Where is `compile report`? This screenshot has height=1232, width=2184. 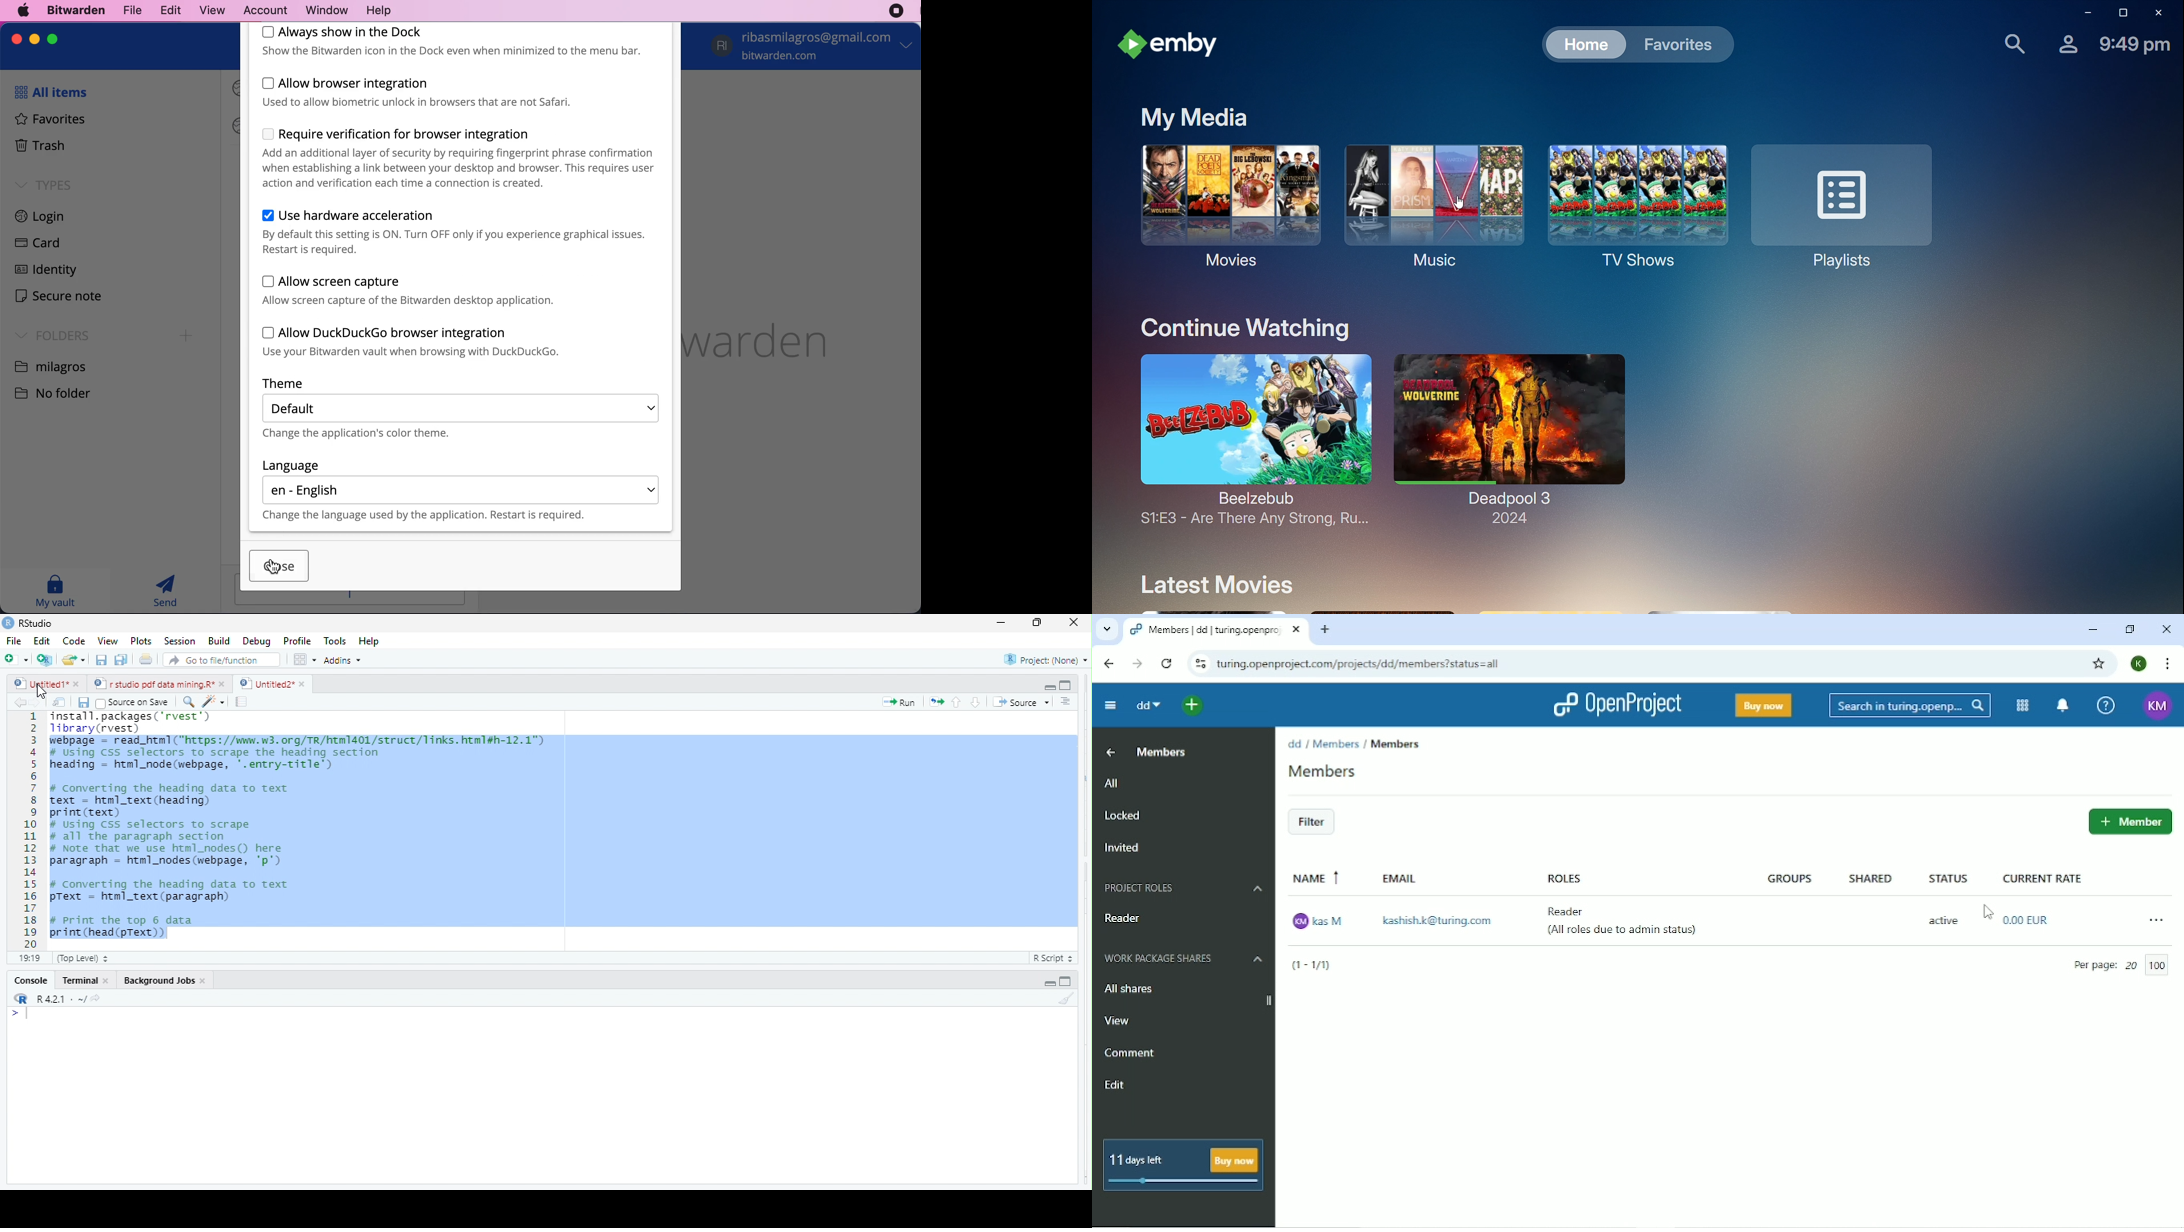
compile report is located at coordinates (243, 703).